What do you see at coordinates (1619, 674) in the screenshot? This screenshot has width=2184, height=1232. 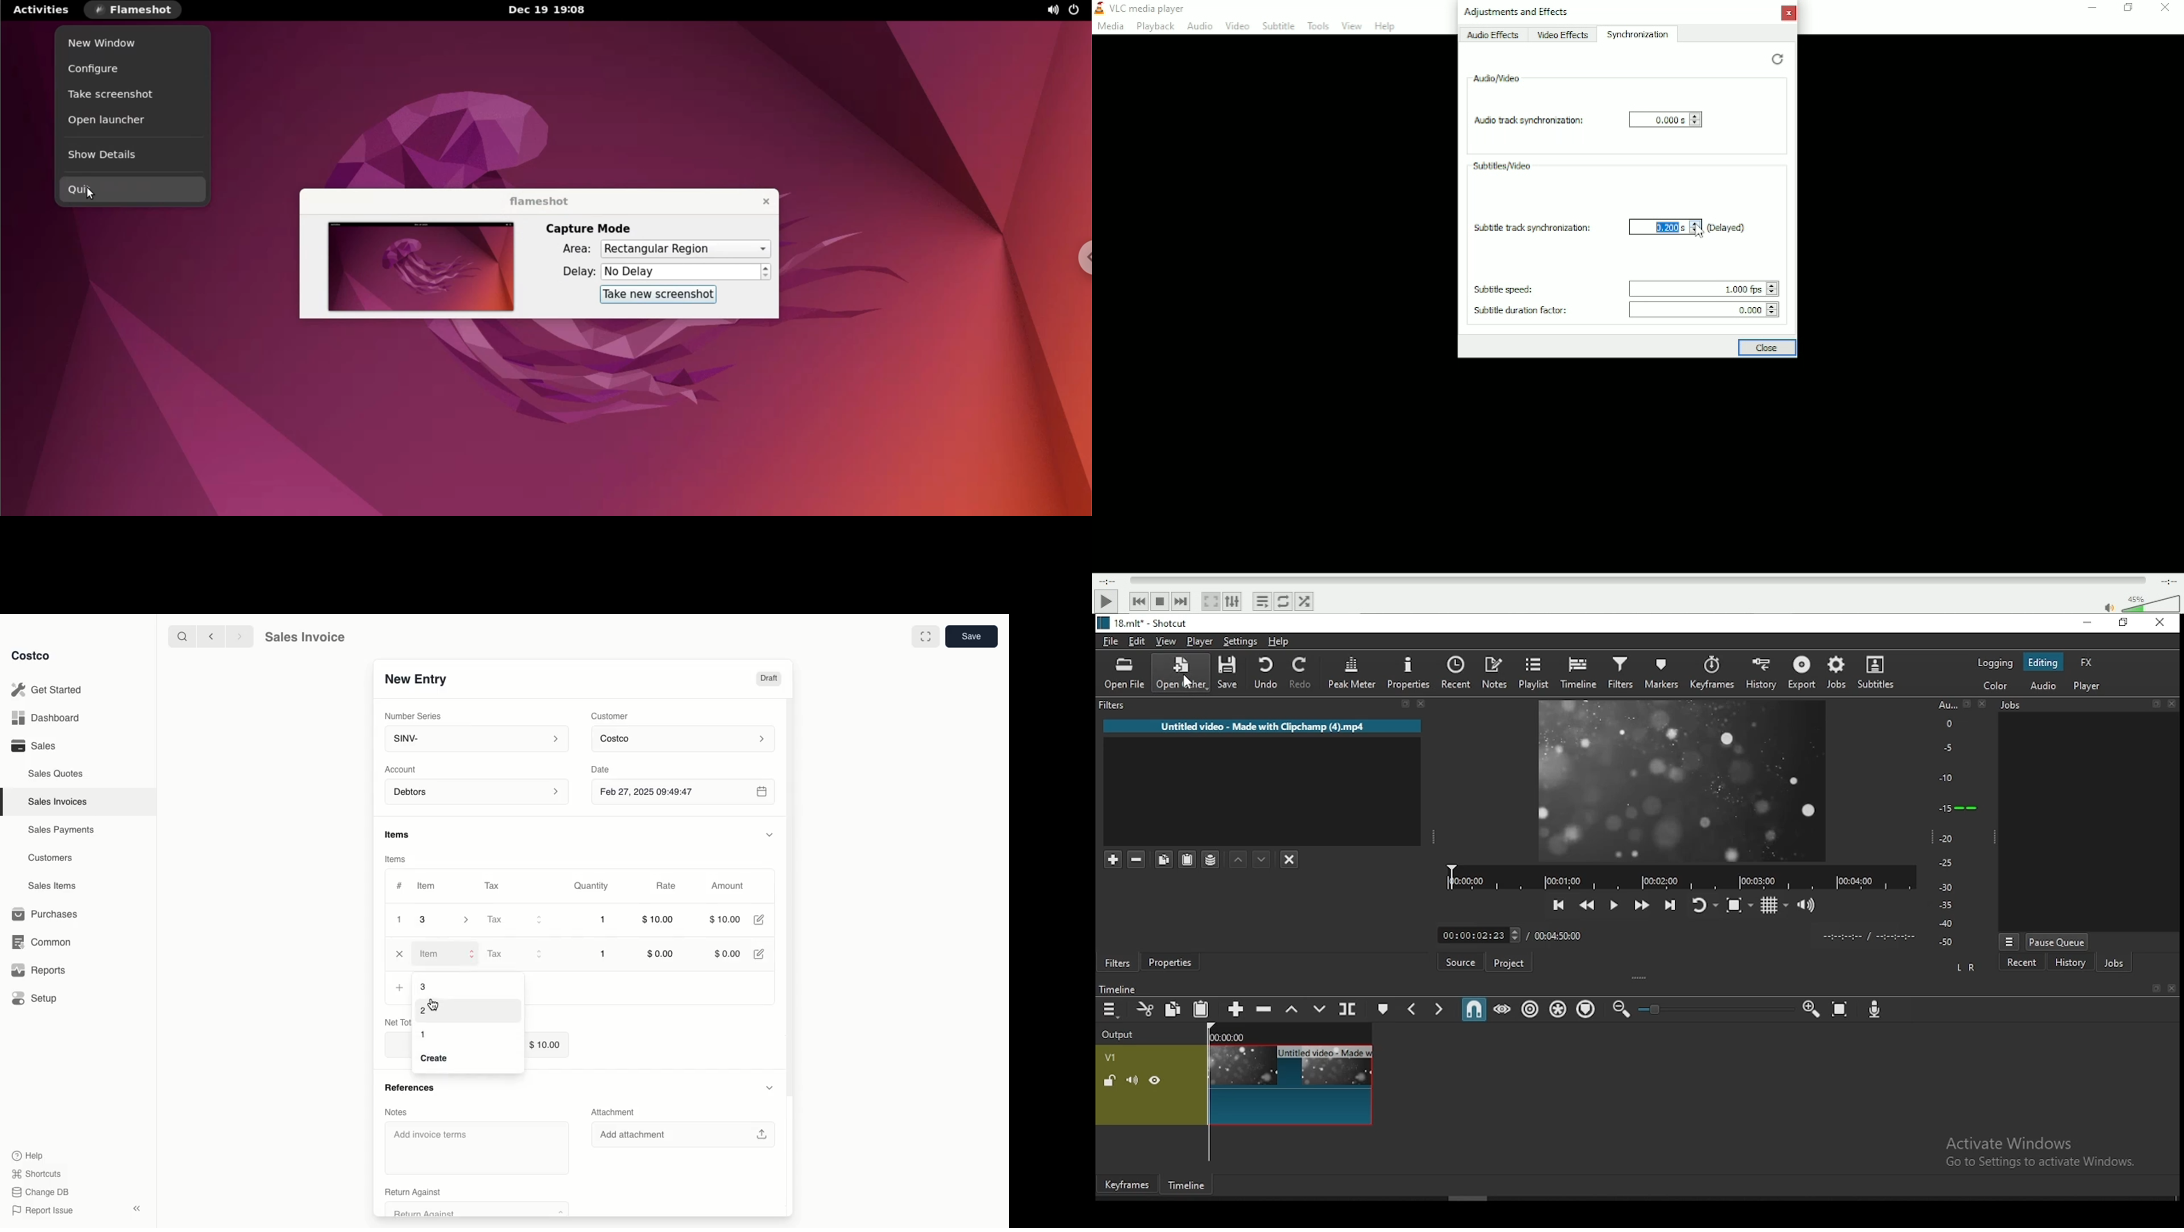 I see `filters` at bounding box center [1619, 674].